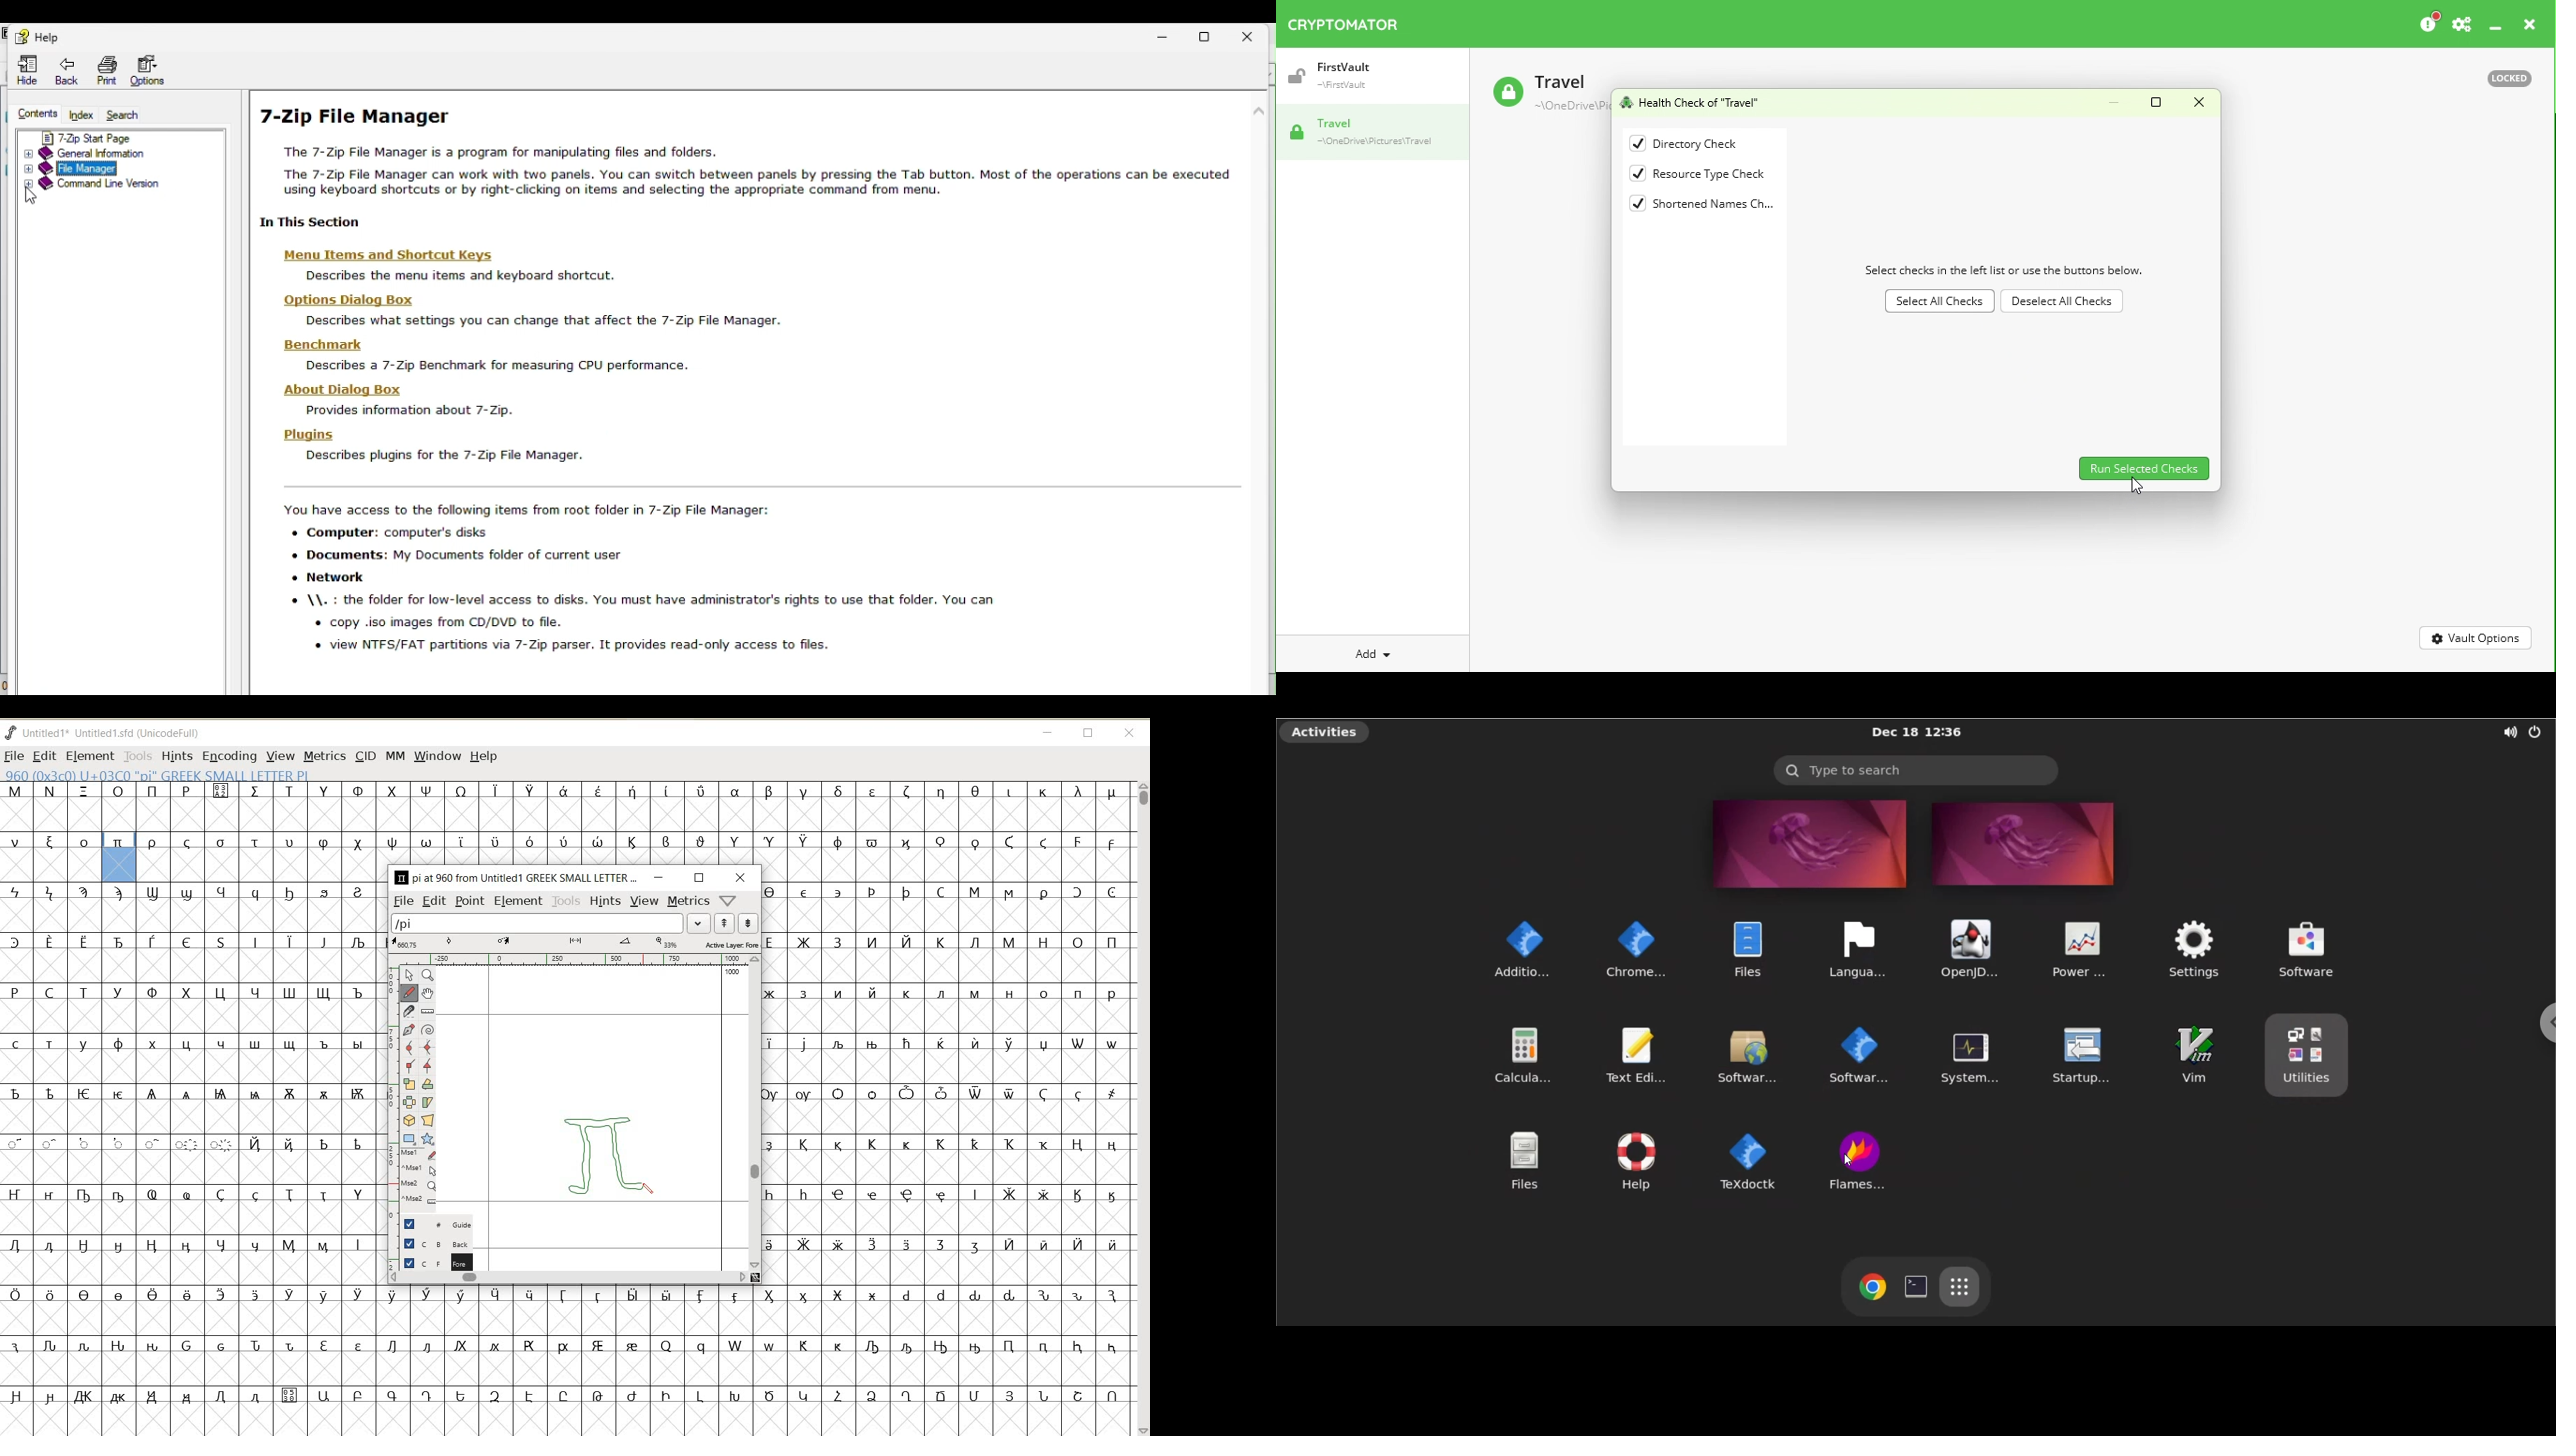  What do you see at coordinates (456, 277) in the screenshot?
I see `description text` at bounding box center [456, 277].